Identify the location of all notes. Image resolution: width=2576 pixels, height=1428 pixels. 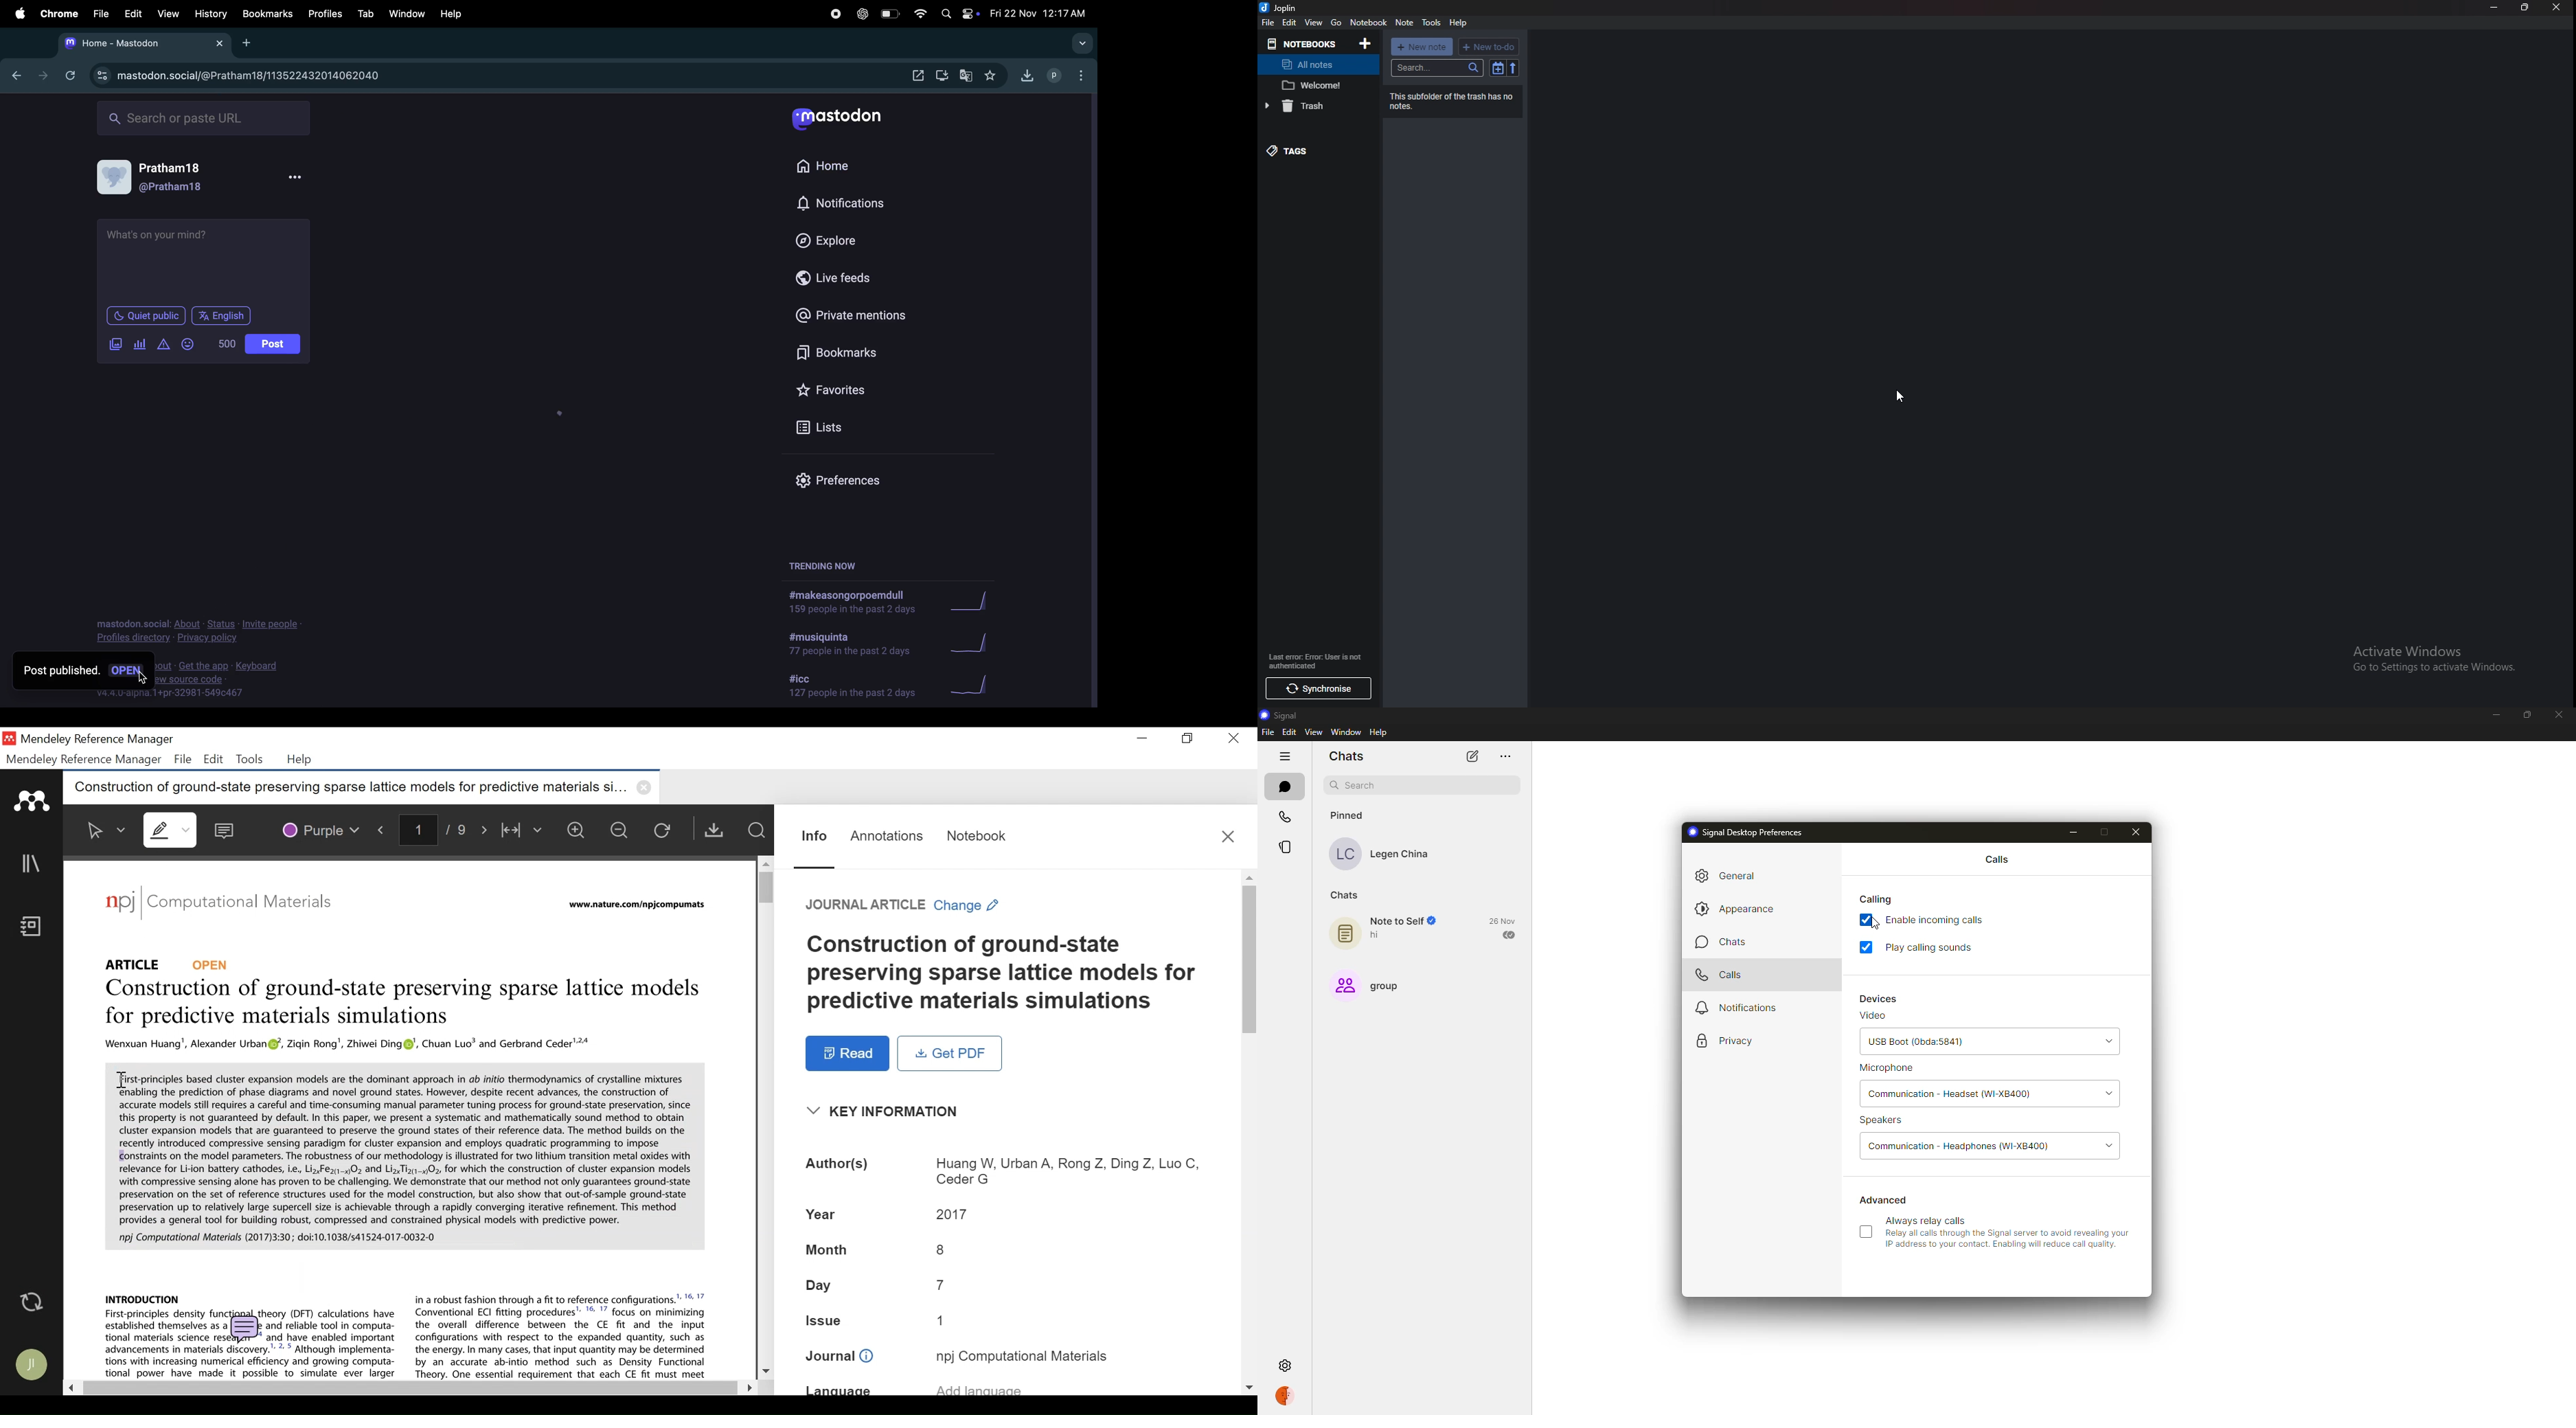
(1312, 65).